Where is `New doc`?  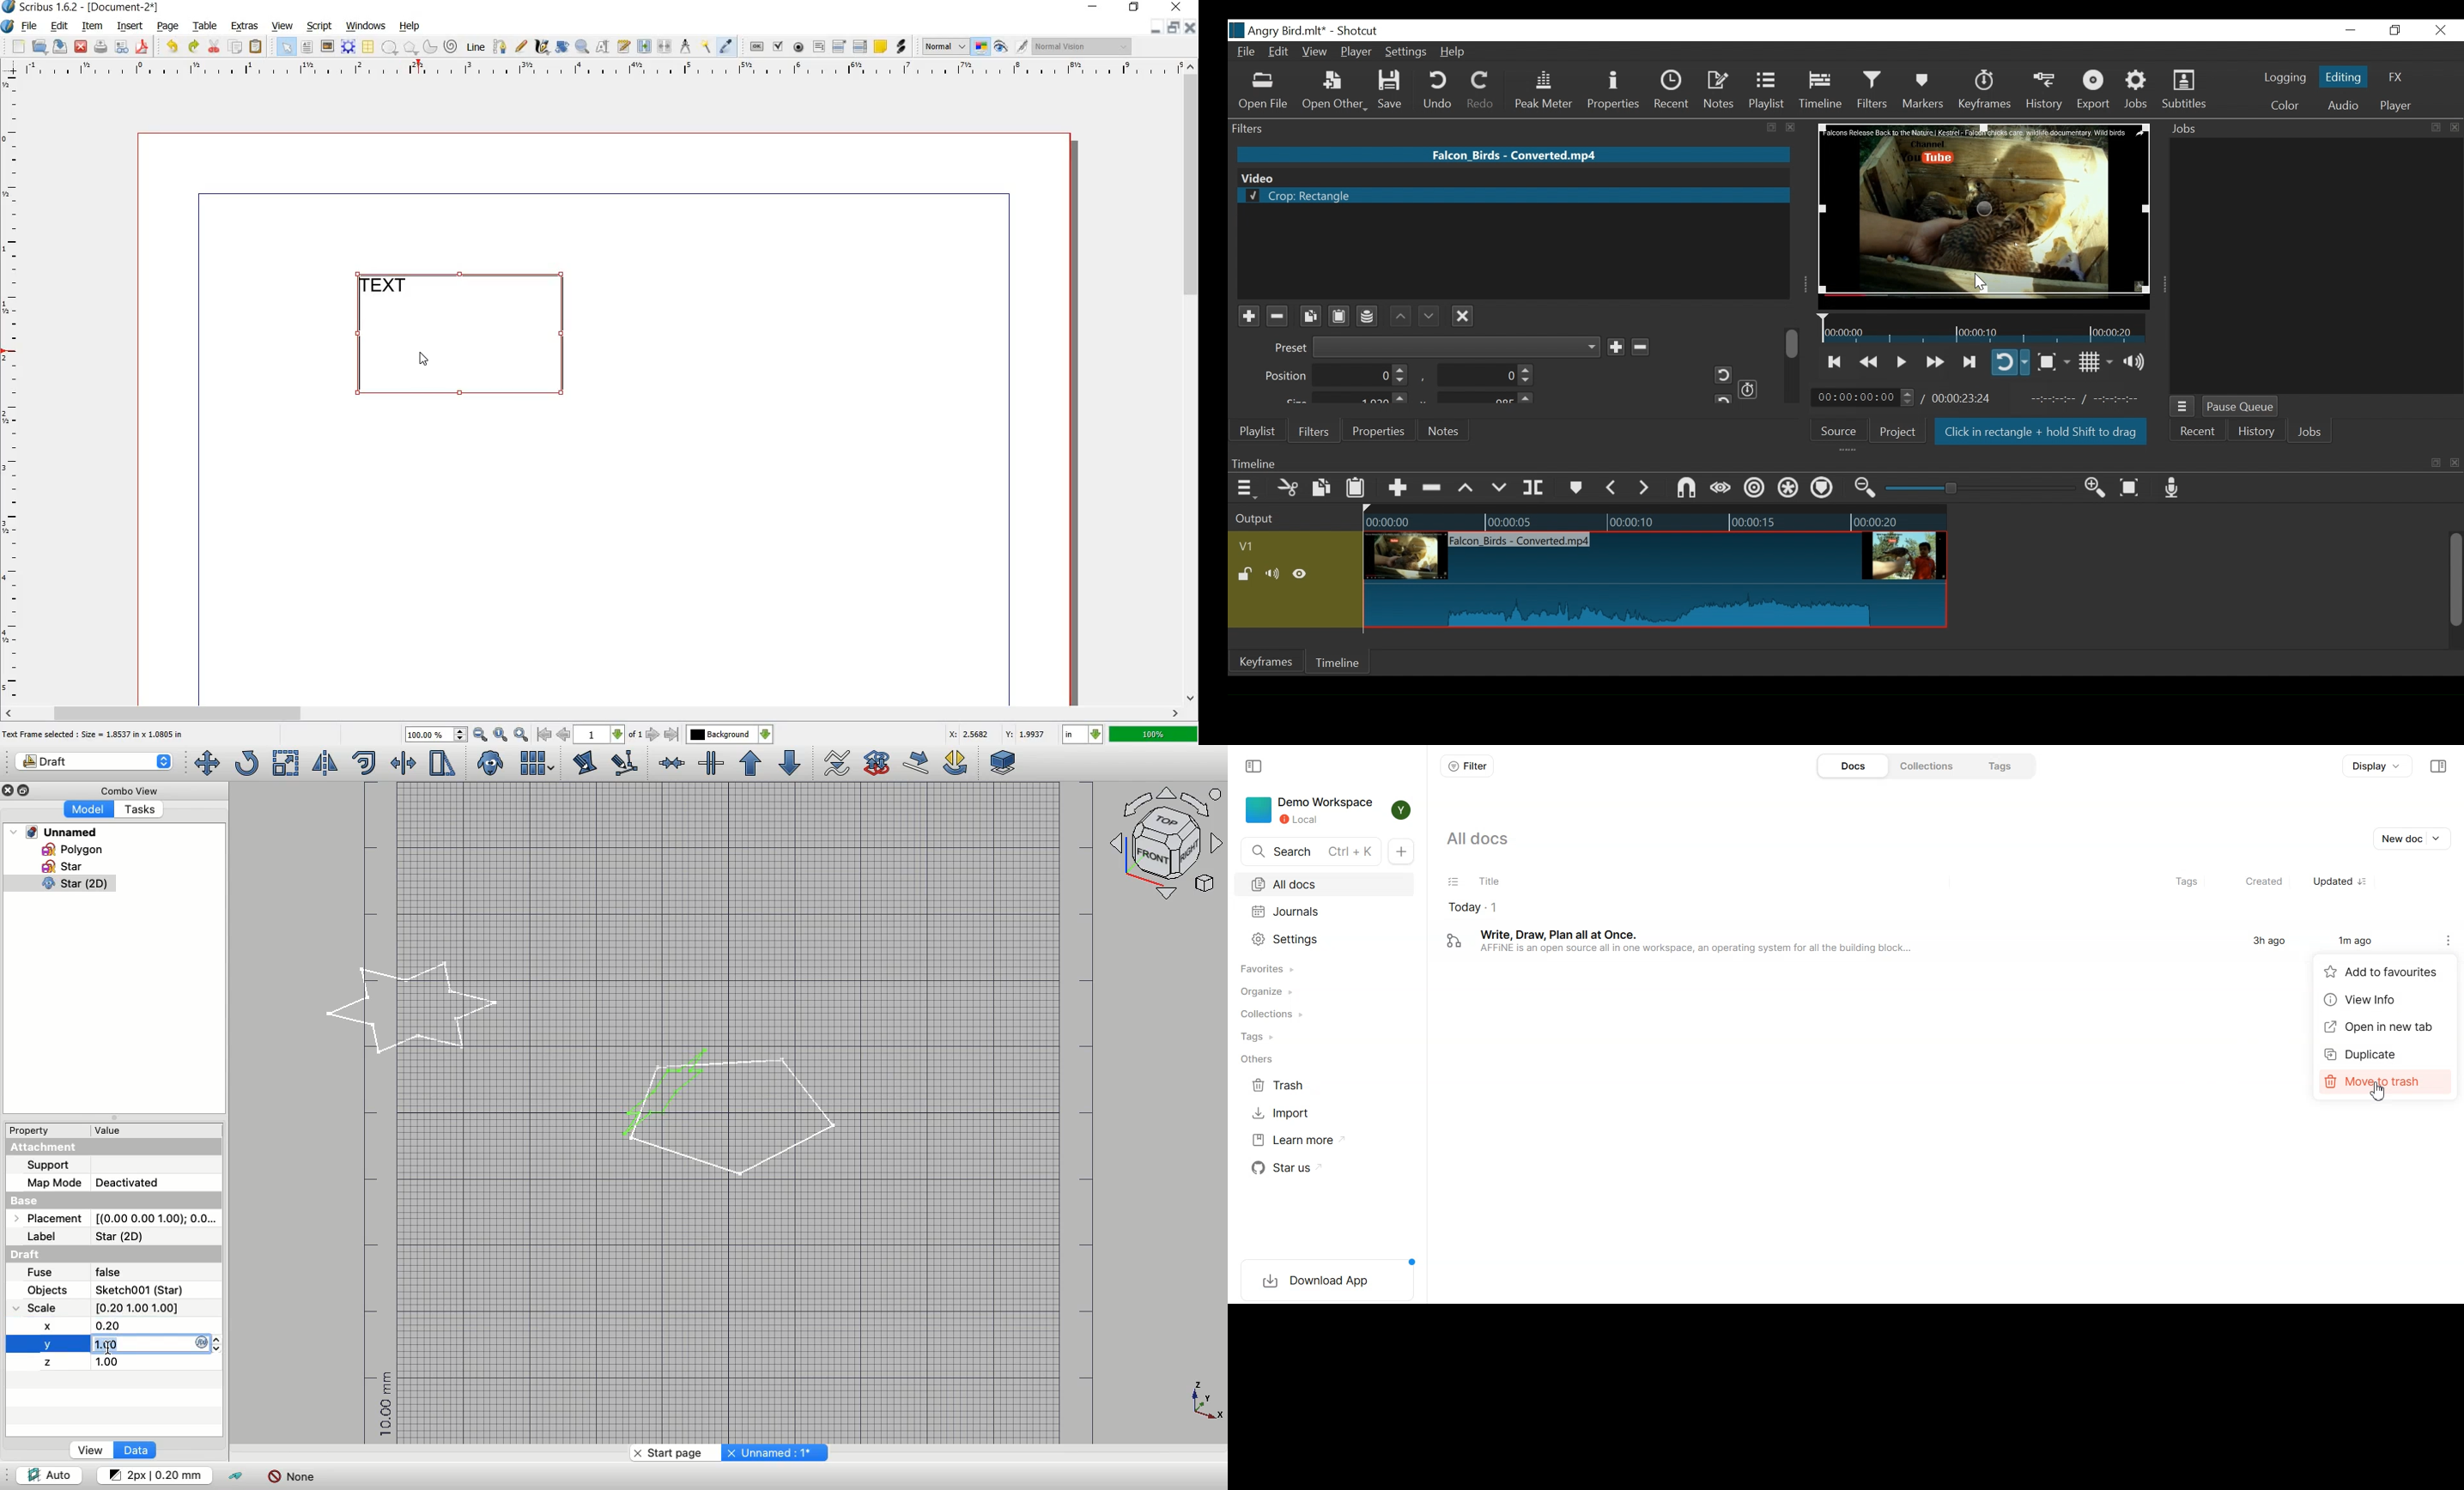
New doc is located at coordinates (2411, 838).